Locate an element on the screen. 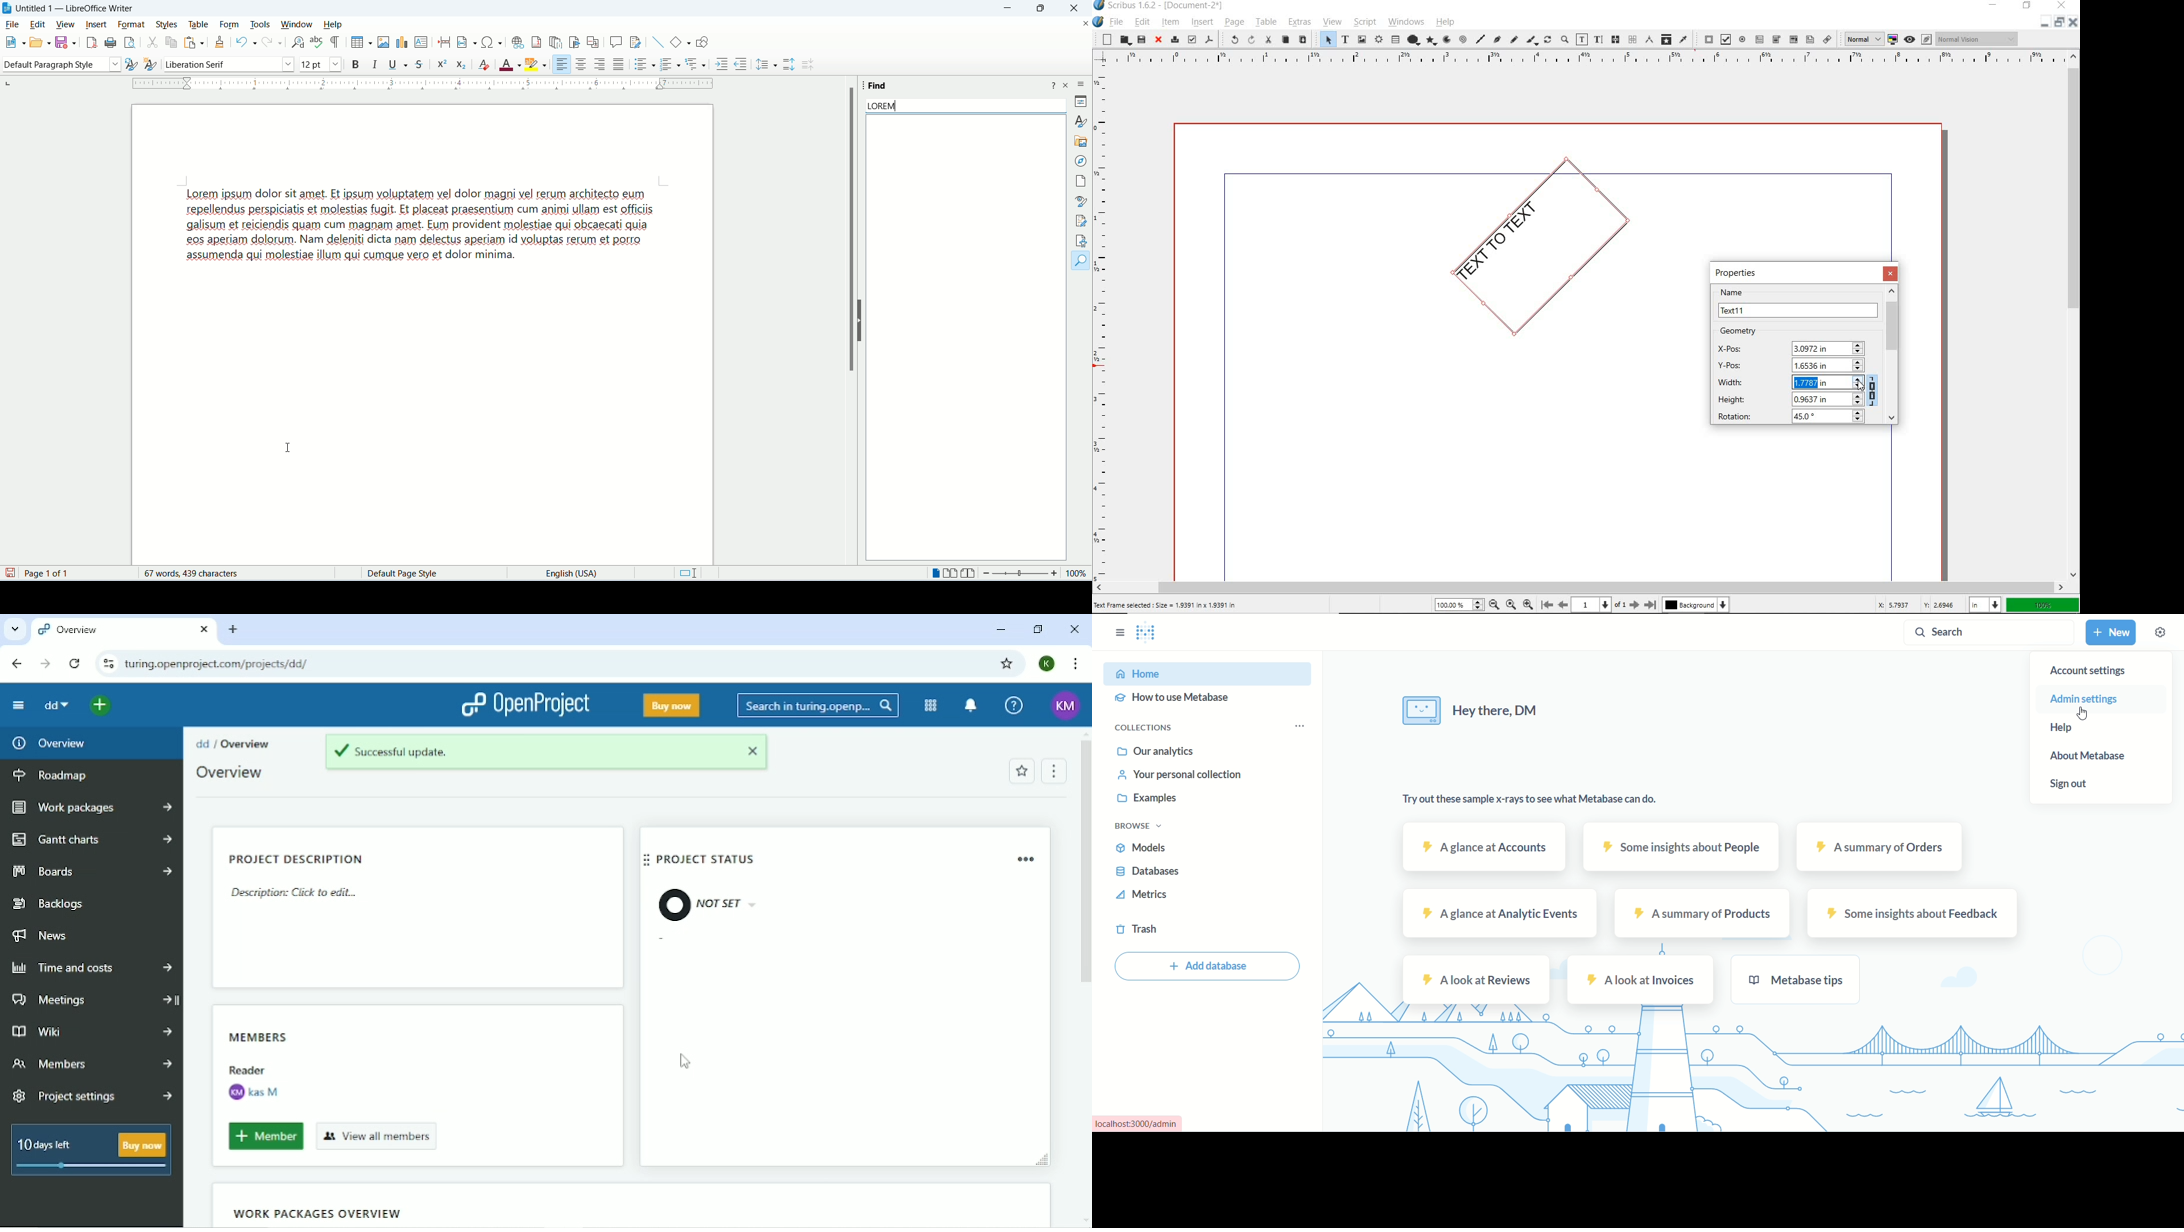 This screenshot has height=1232, width=2184. zoom out is located at coordinates (1497, 604).